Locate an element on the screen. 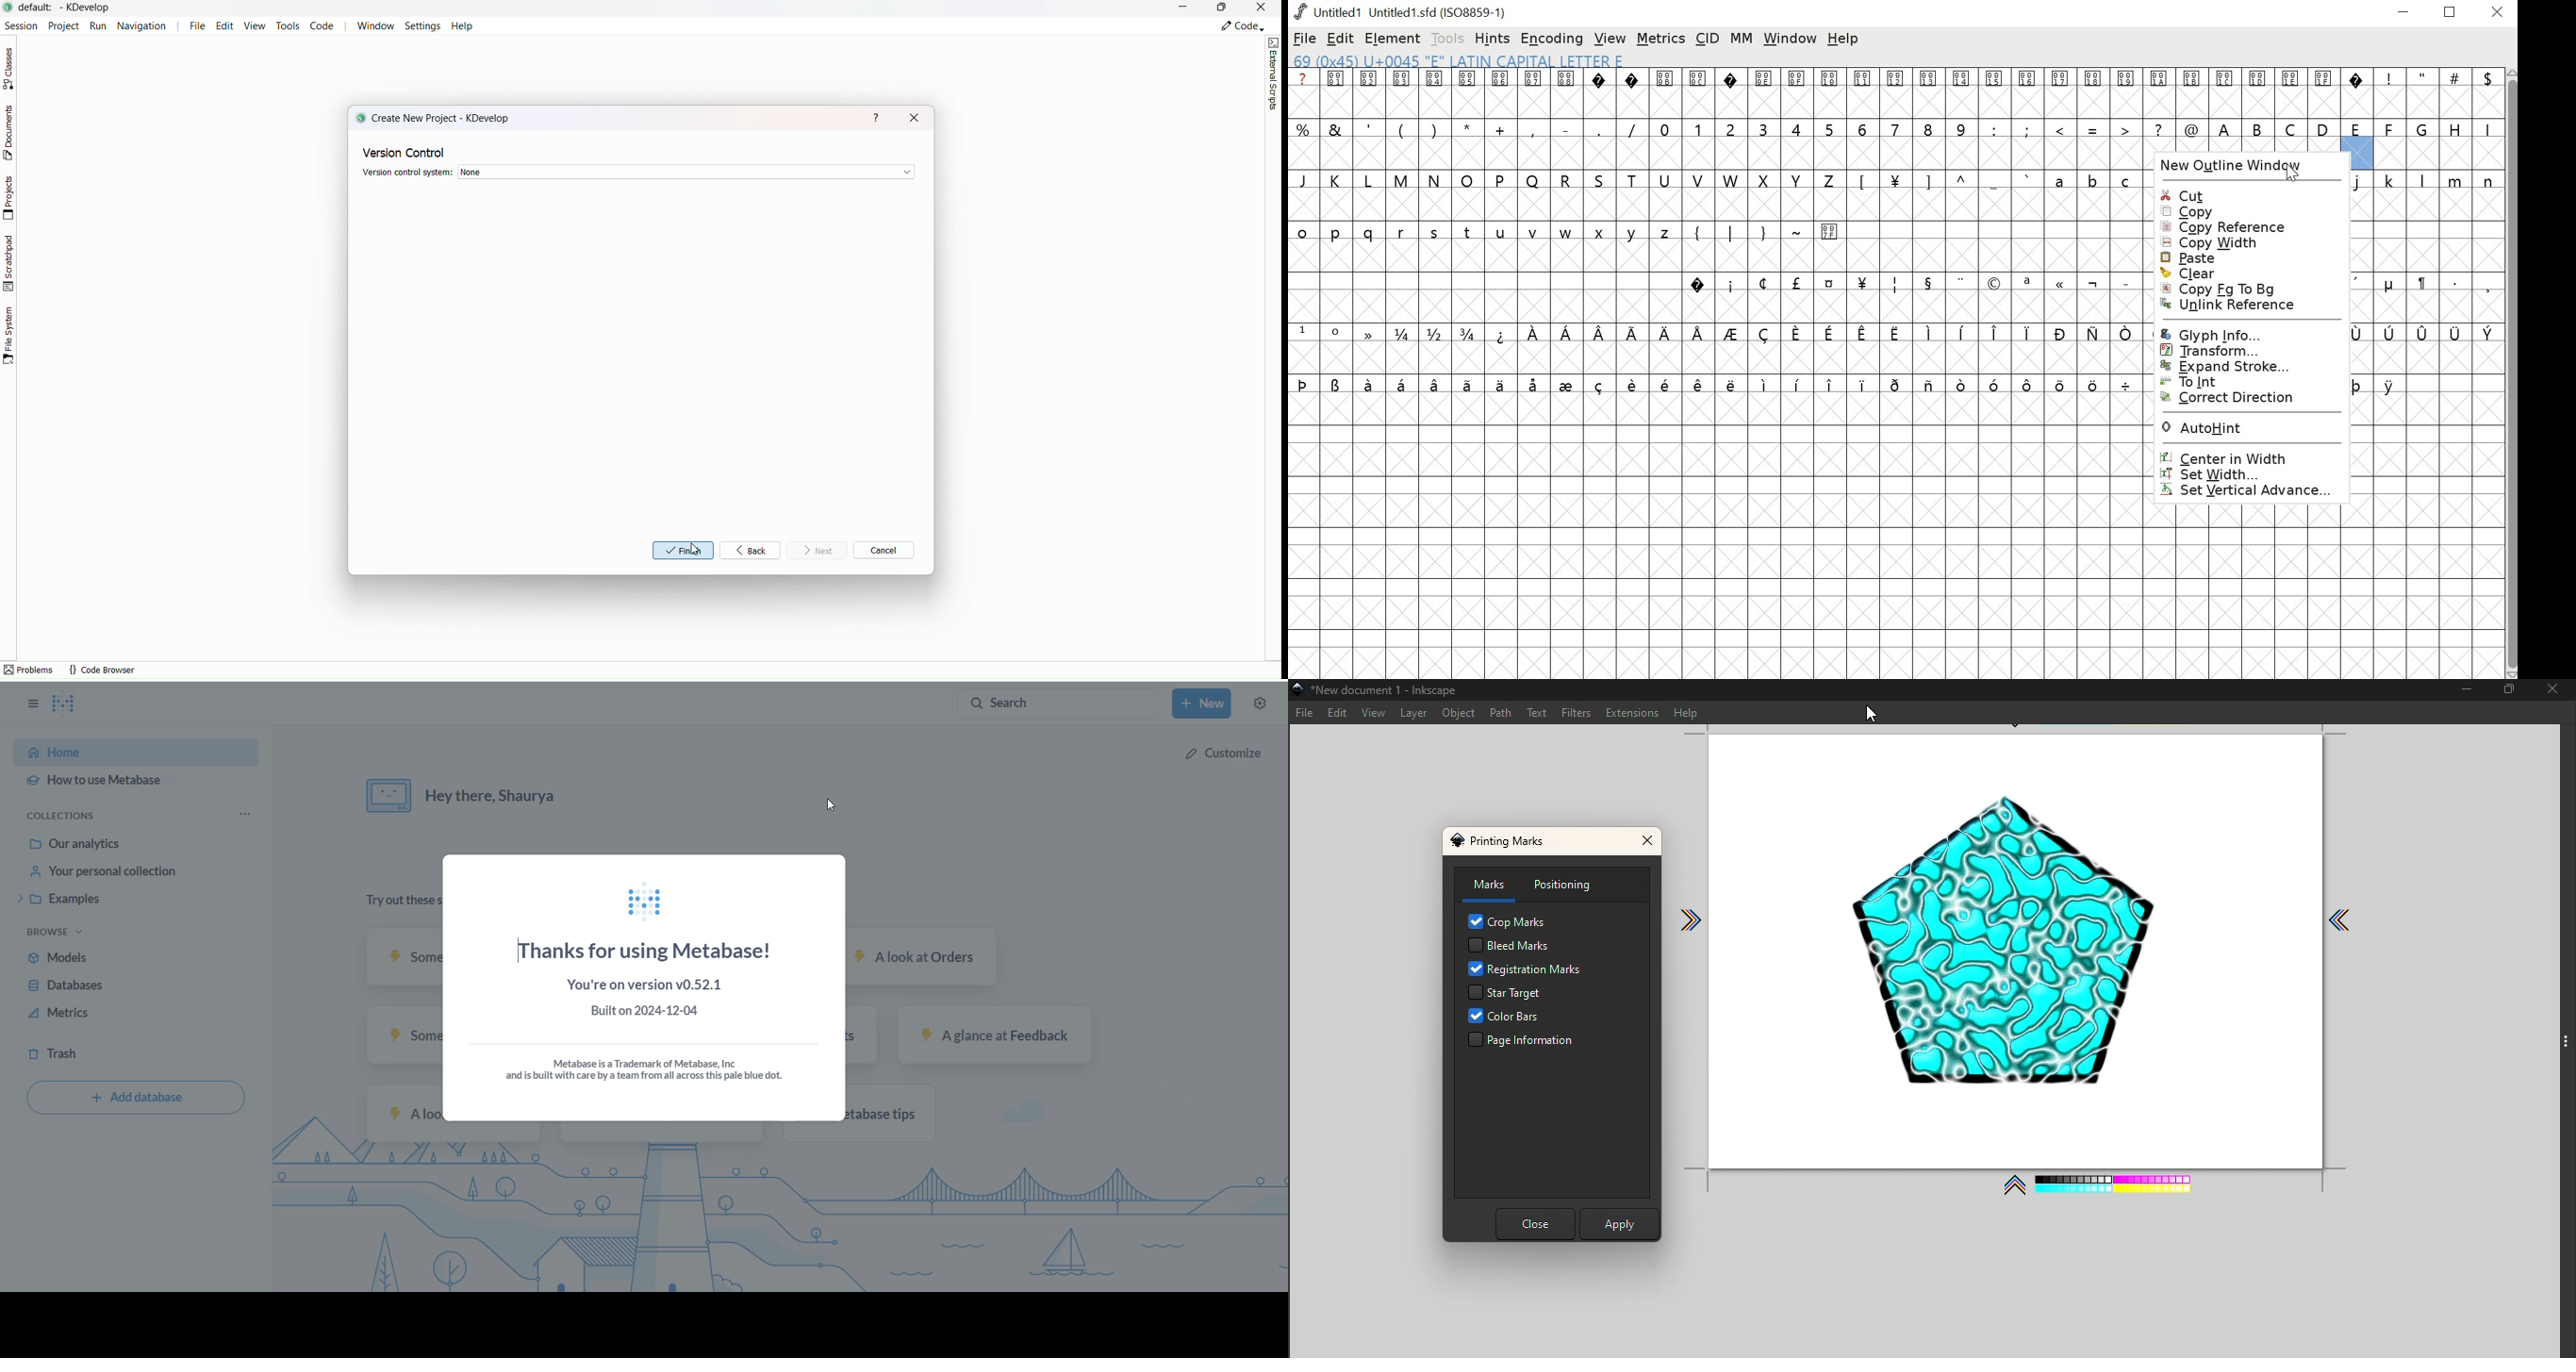  logo is located at coordinates (647, 898).